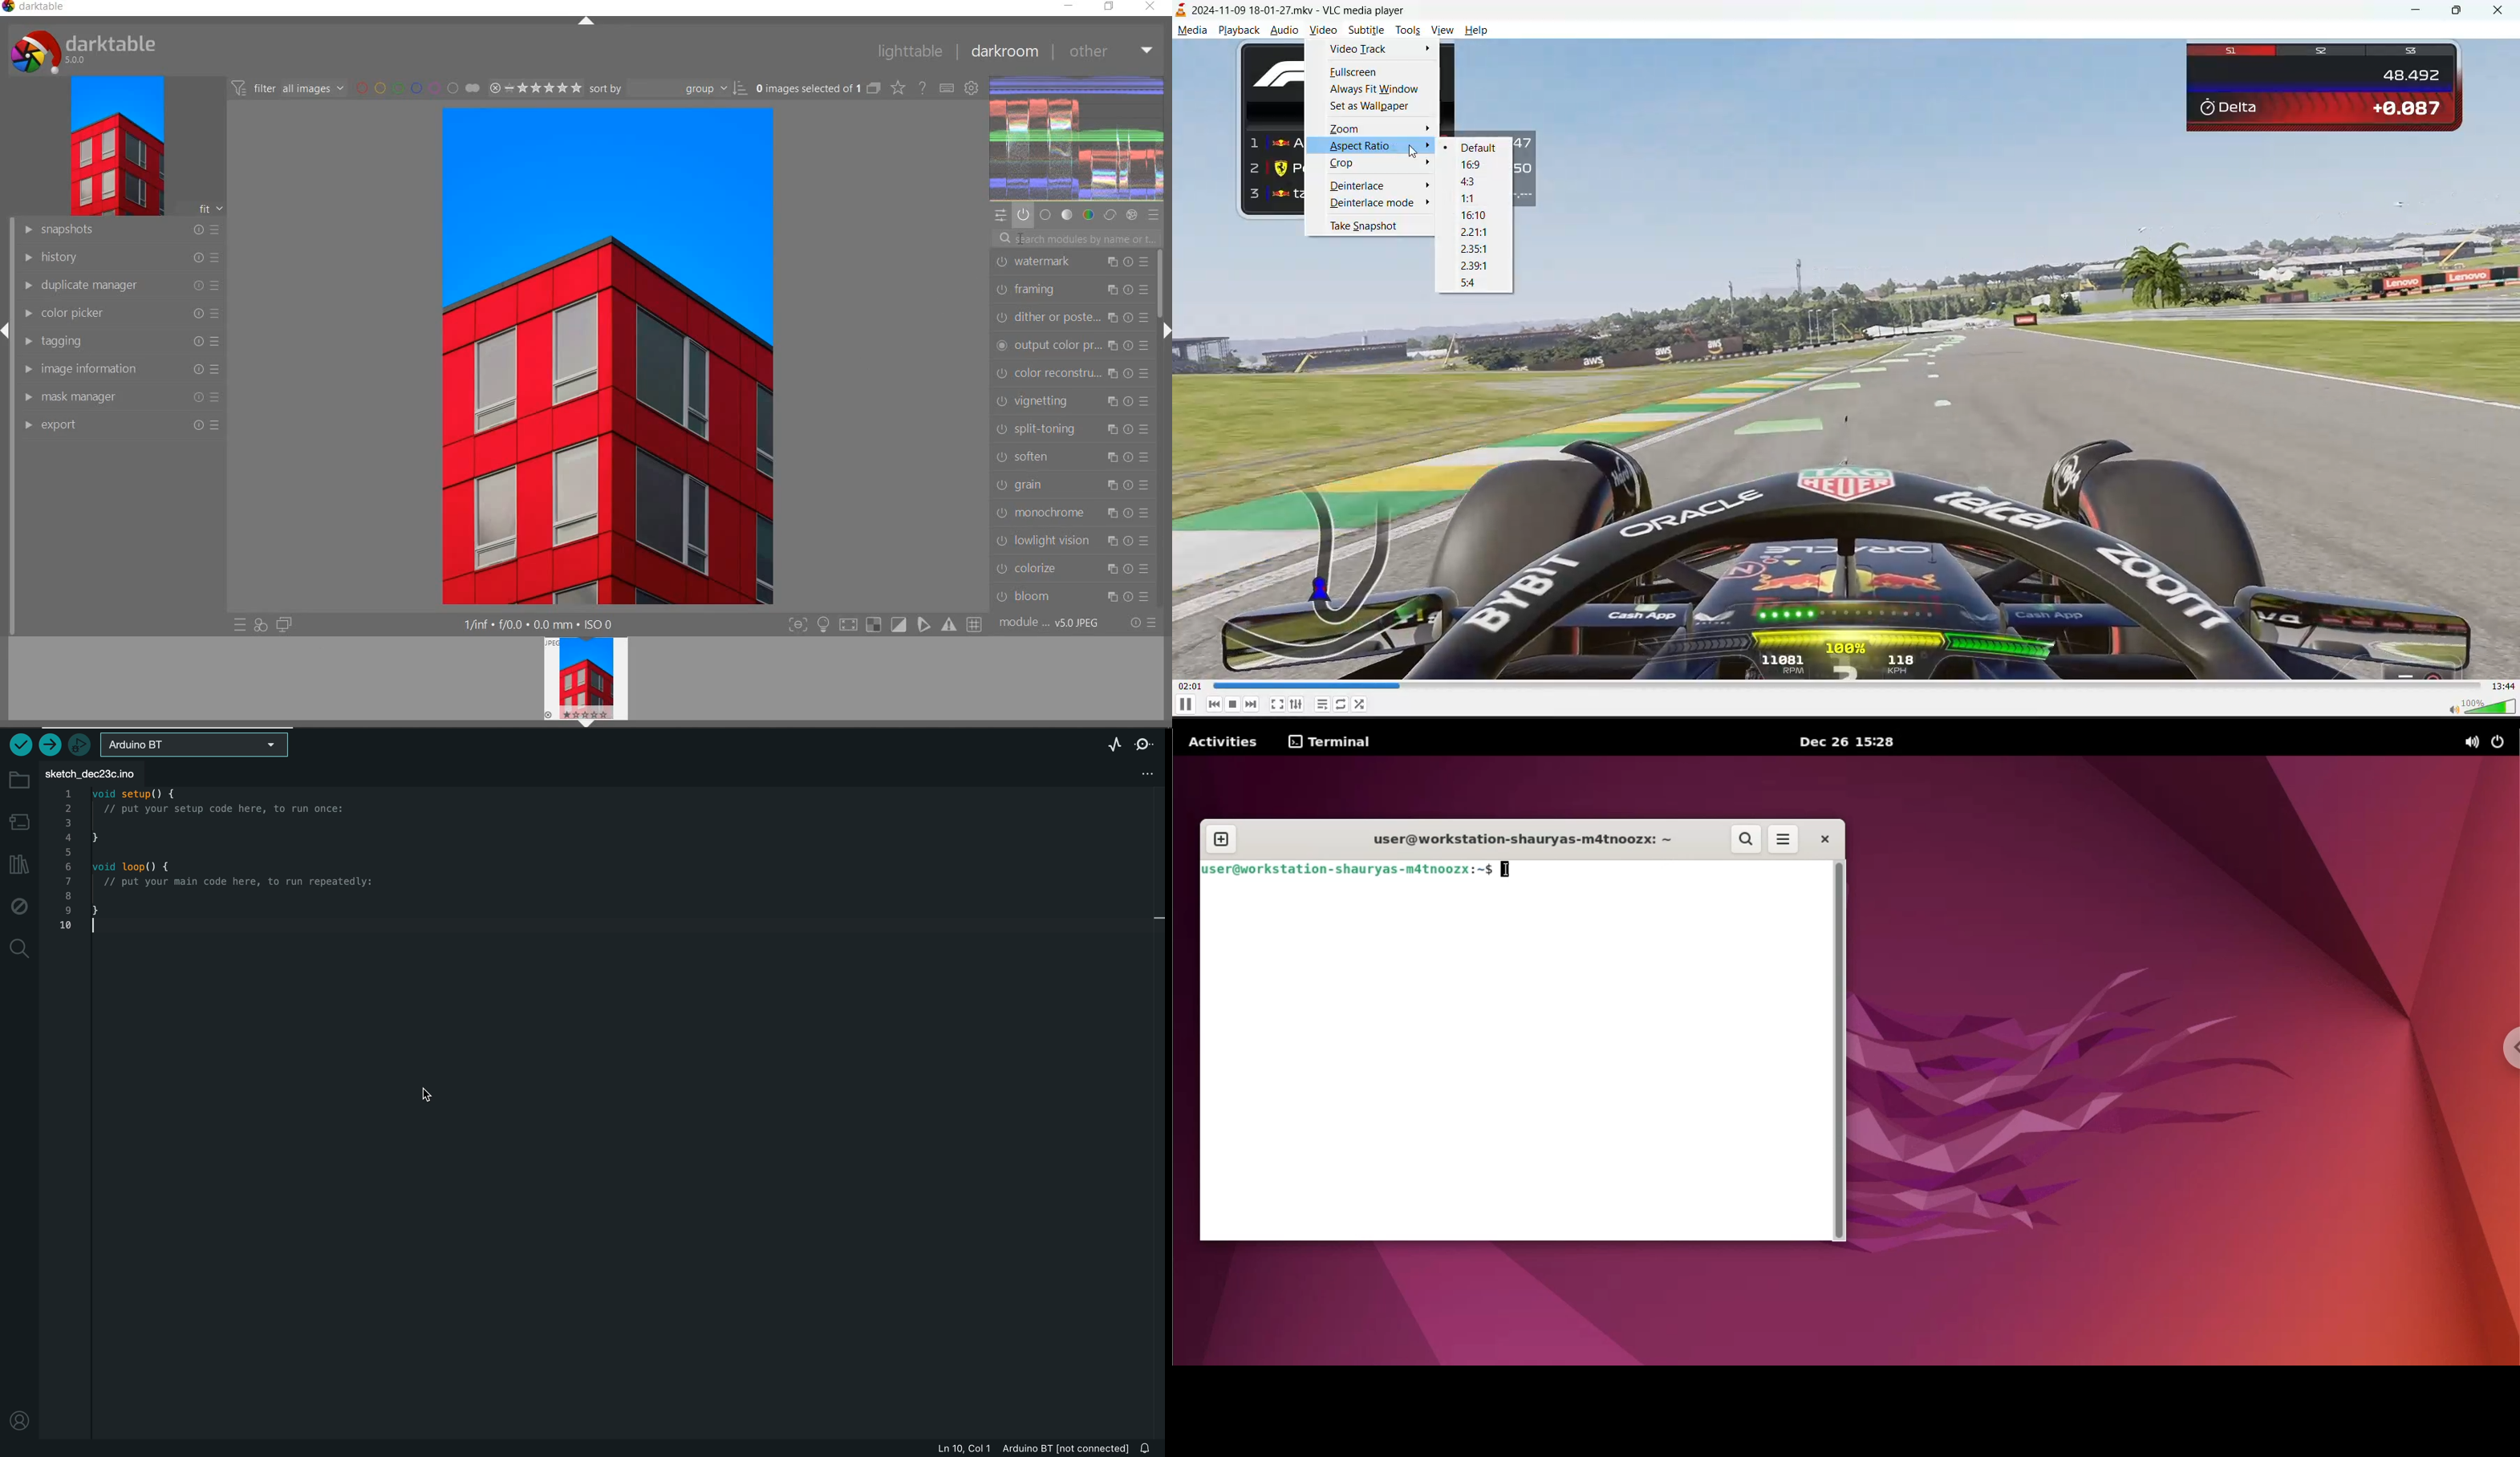 The height and width of the screenshot is (1484, 2520). I want to click on vignetting, so click(1076, 401).